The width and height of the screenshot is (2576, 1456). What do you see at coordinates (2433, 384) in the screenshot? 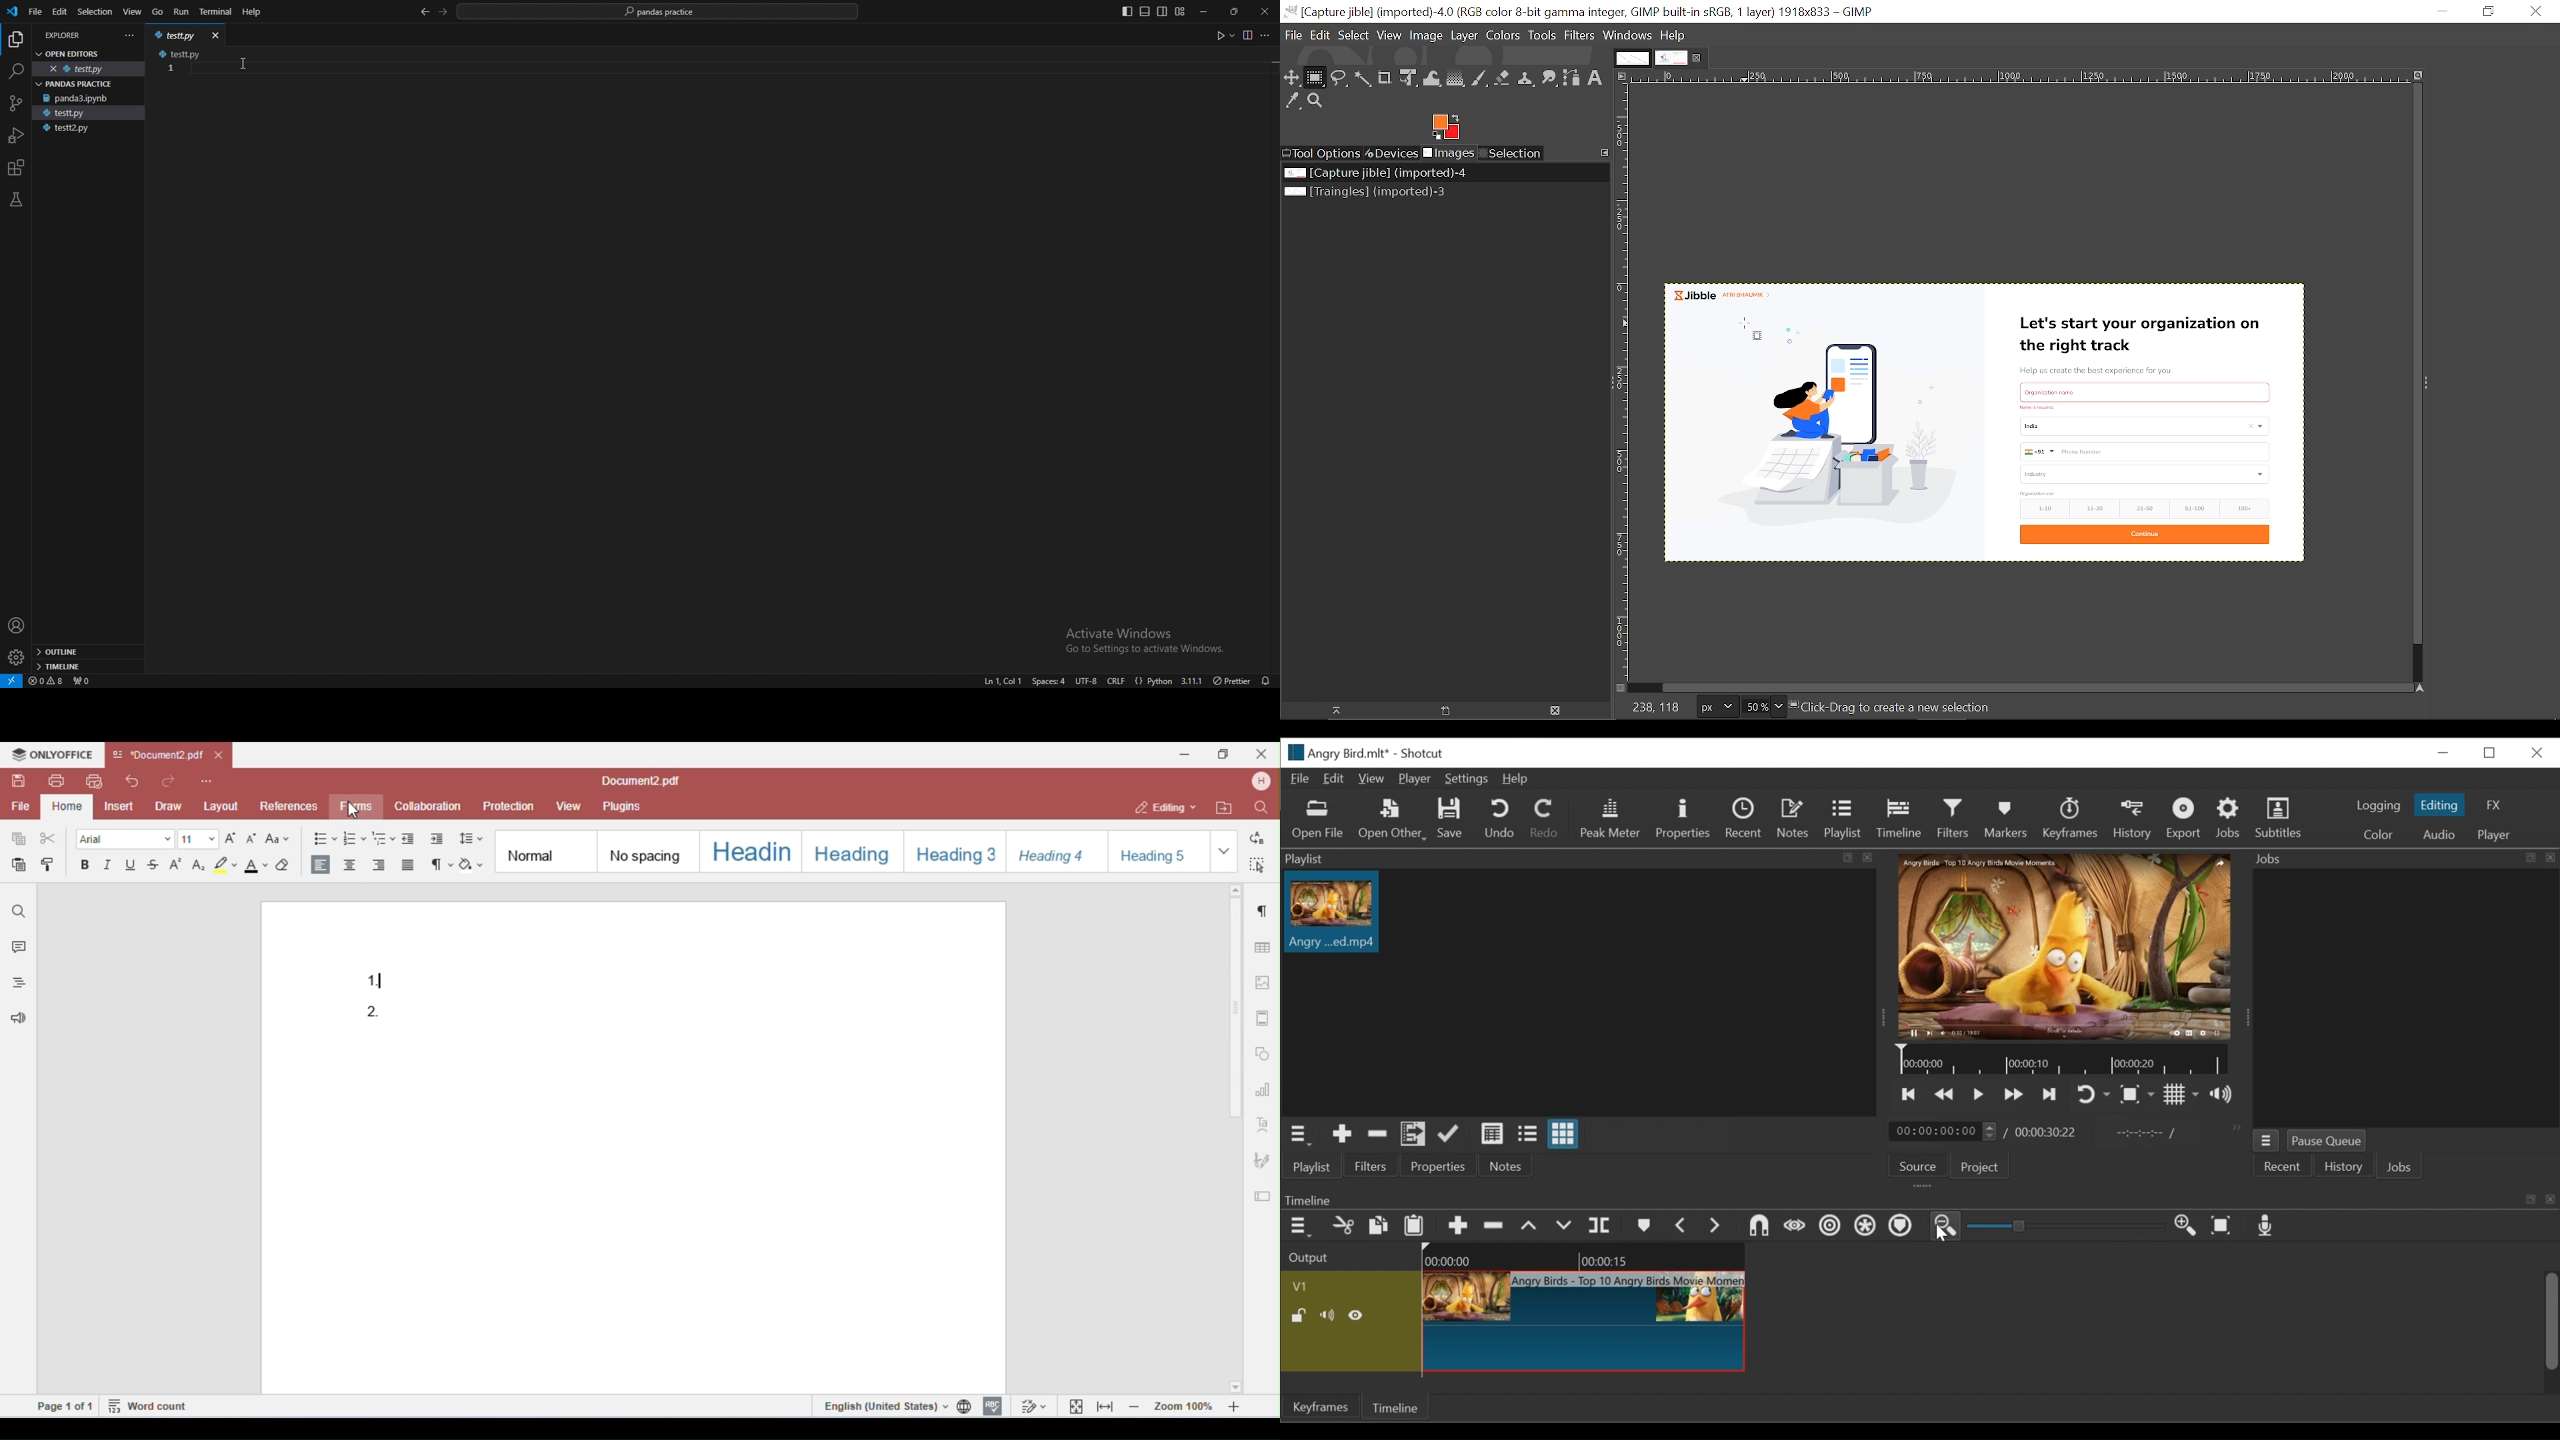
I see `Sidebar menu` at bounding box center [2433, 384].